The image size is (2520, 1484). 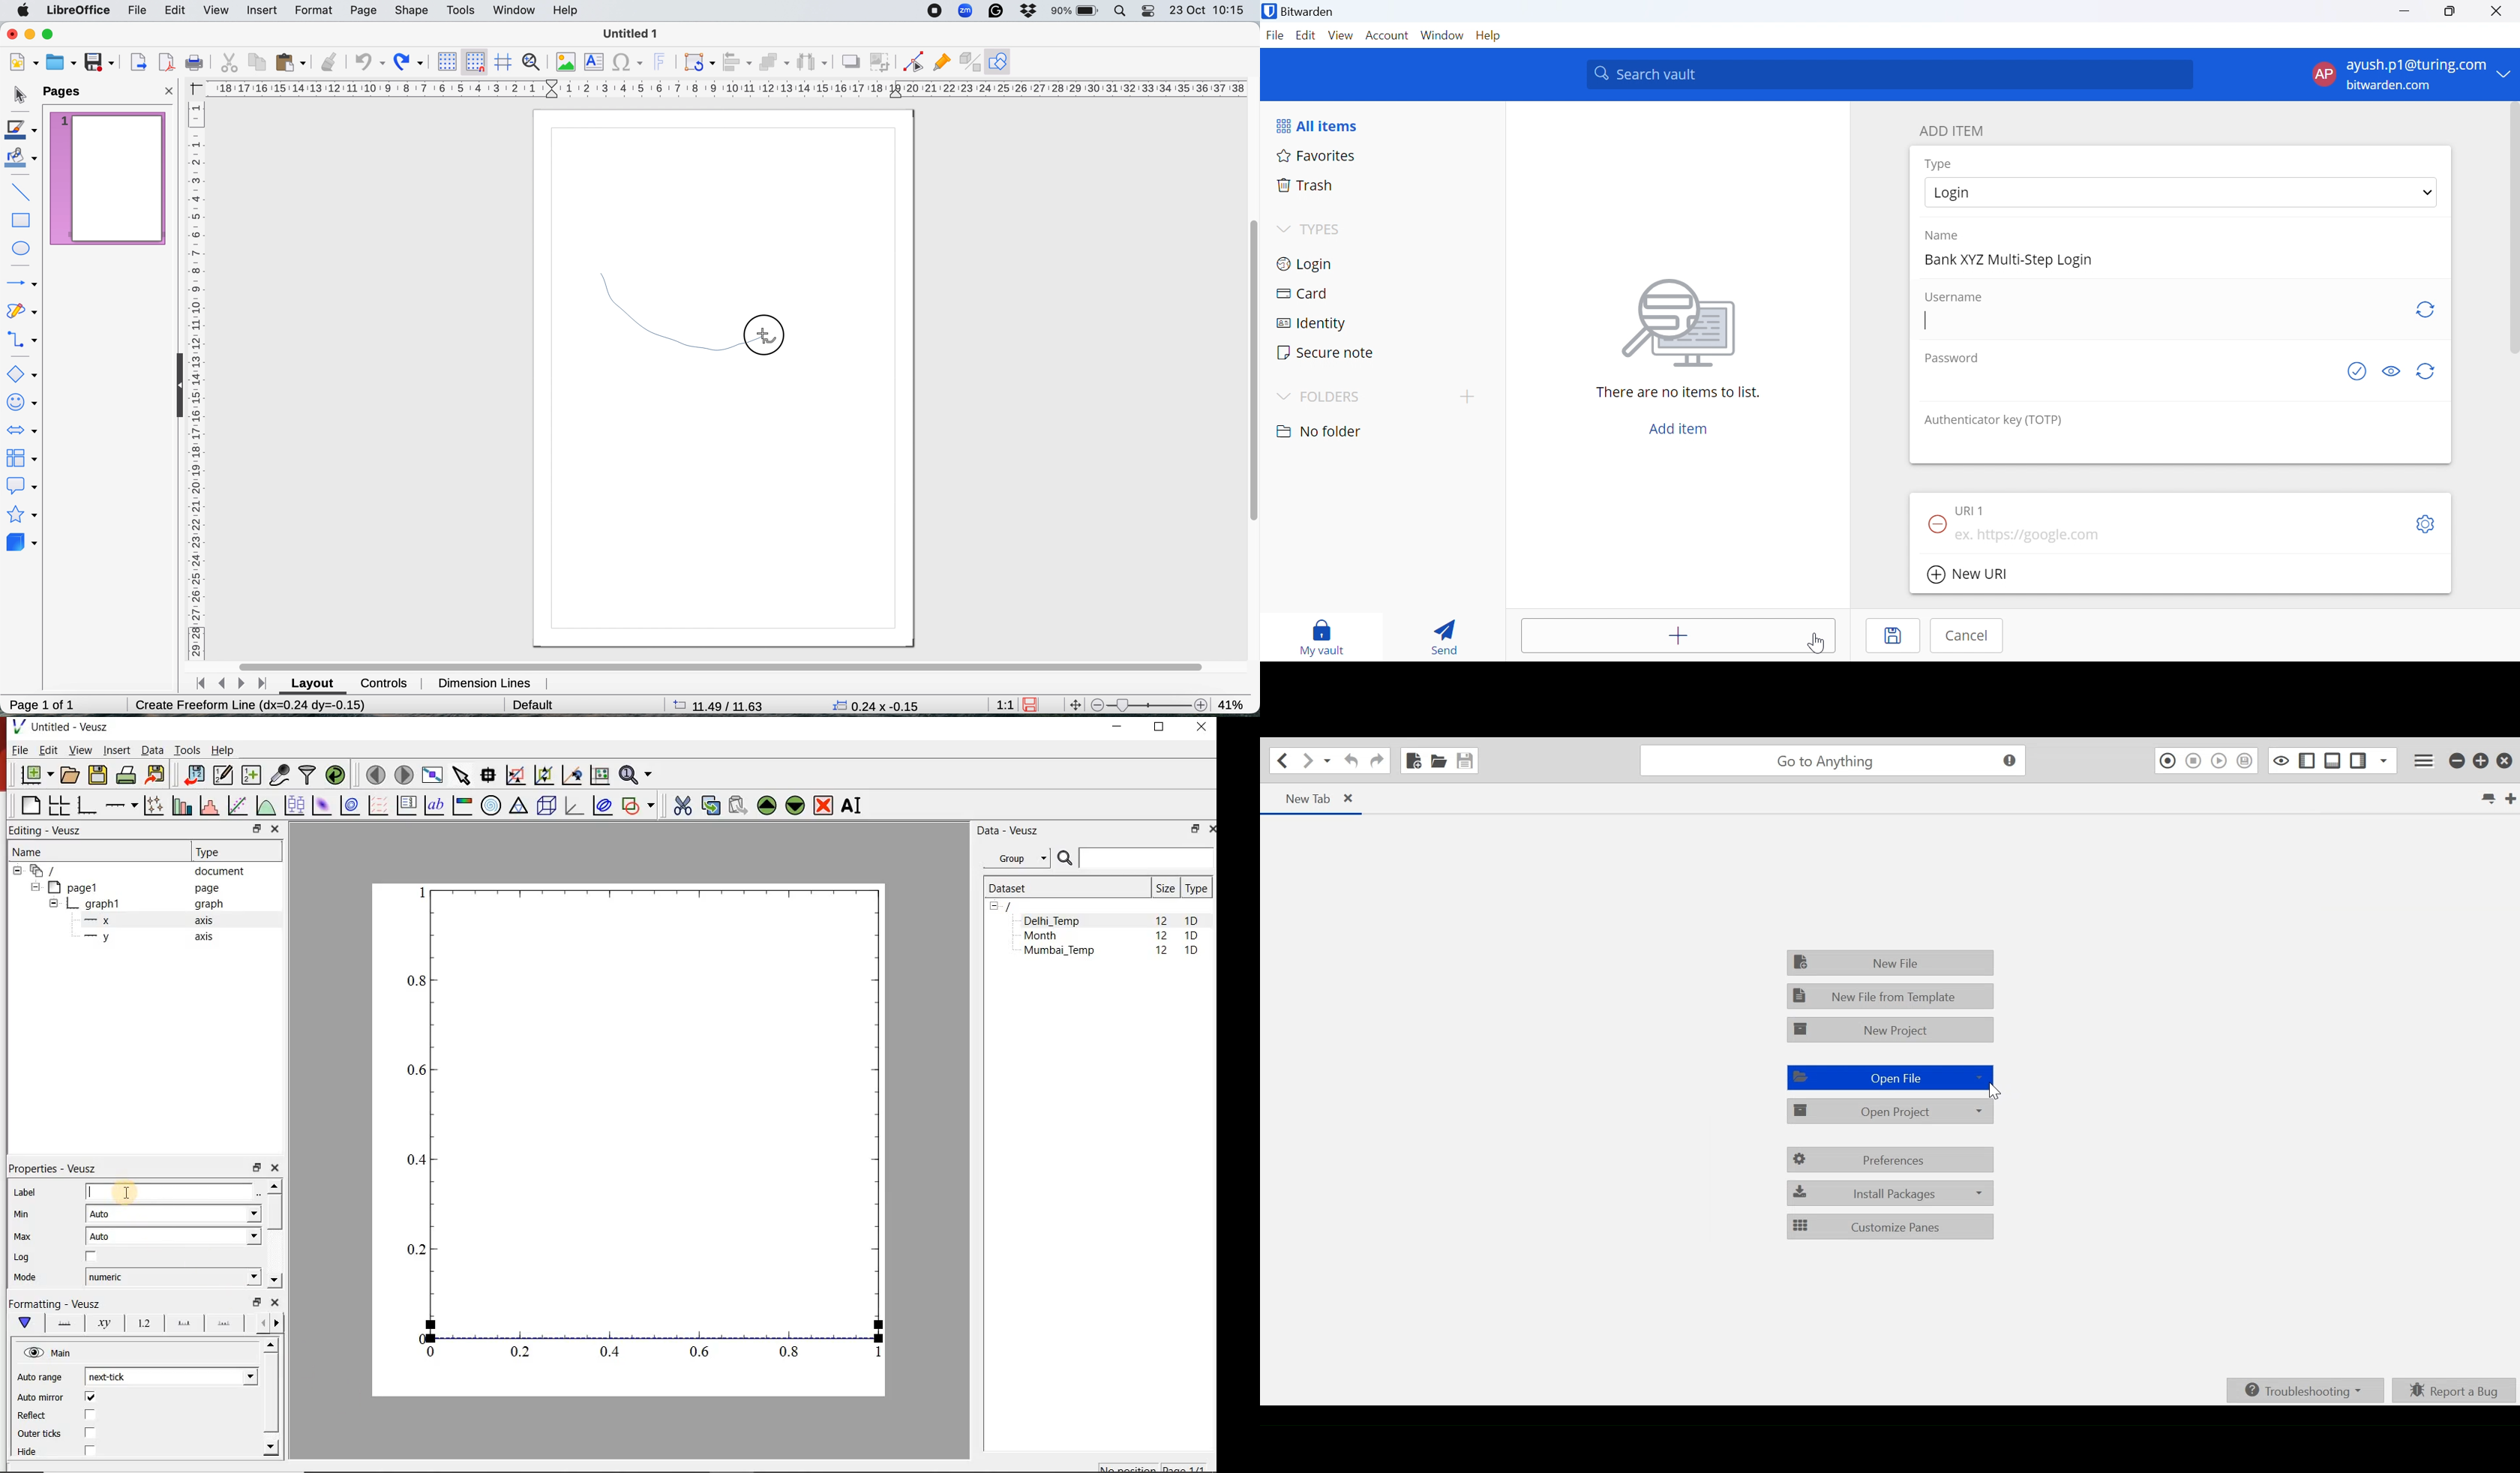 I want to click on plot a 2d dataset as contours, so click(x=350, y=806).